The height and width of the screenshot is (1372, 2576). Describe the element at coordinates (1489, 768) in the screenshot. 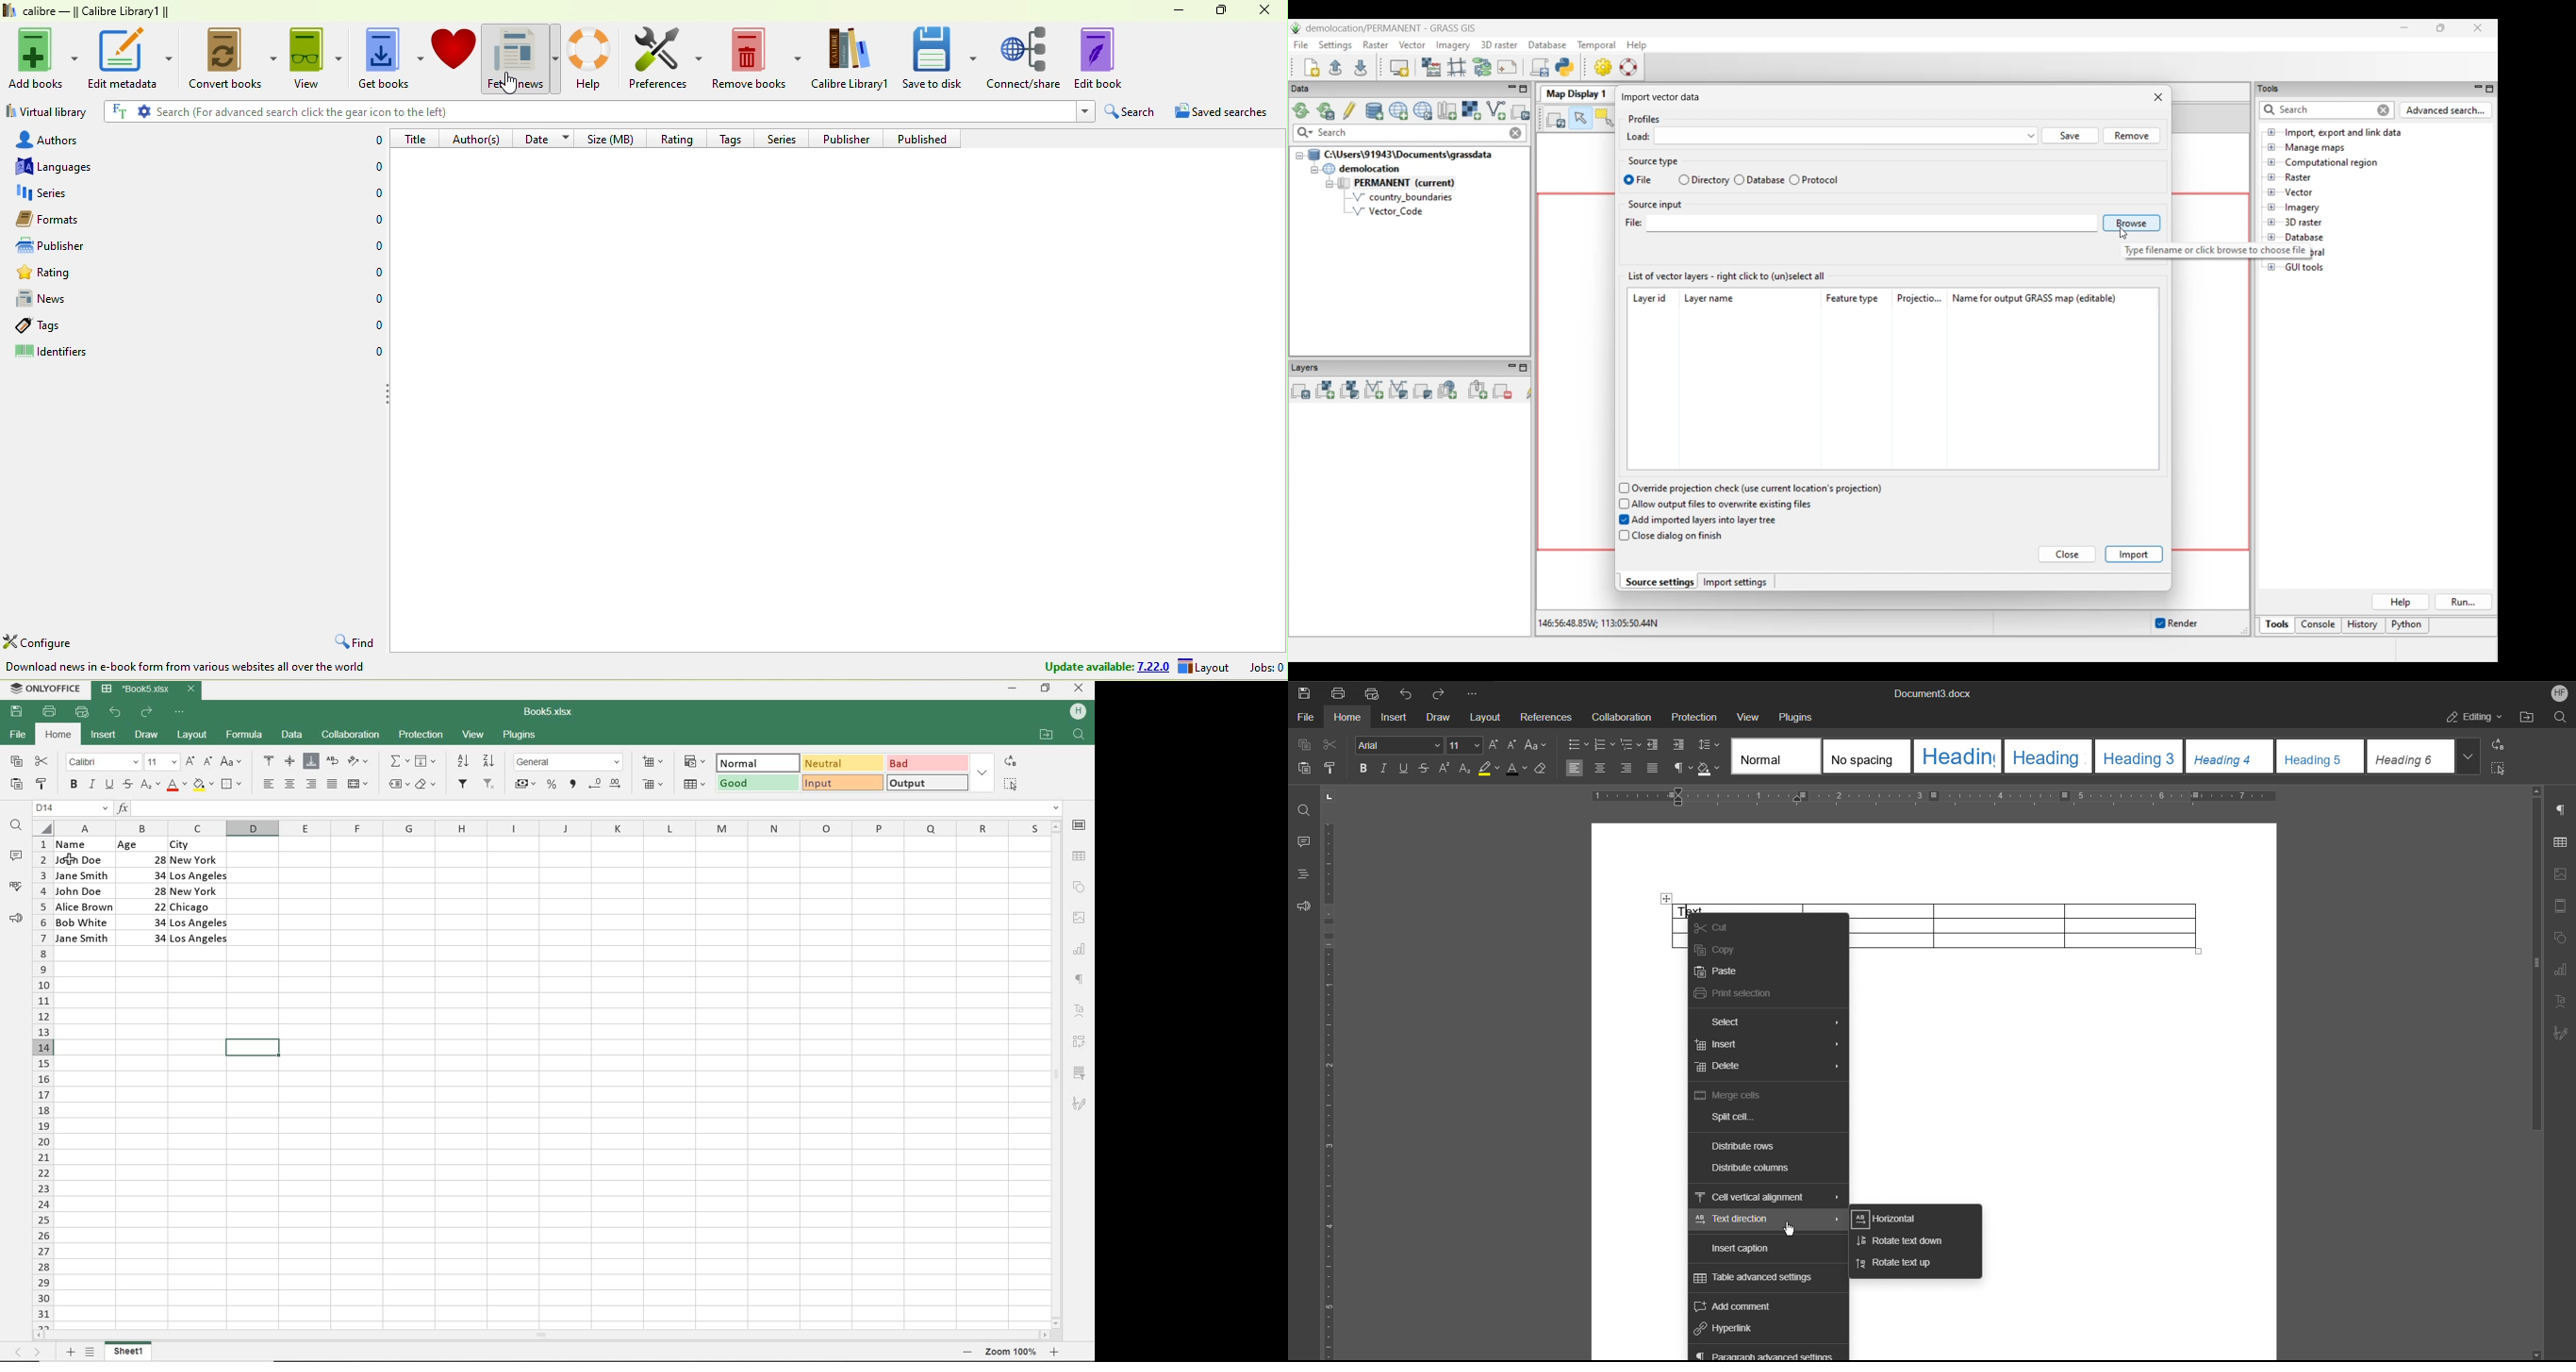

I see `Highlight` at that location.